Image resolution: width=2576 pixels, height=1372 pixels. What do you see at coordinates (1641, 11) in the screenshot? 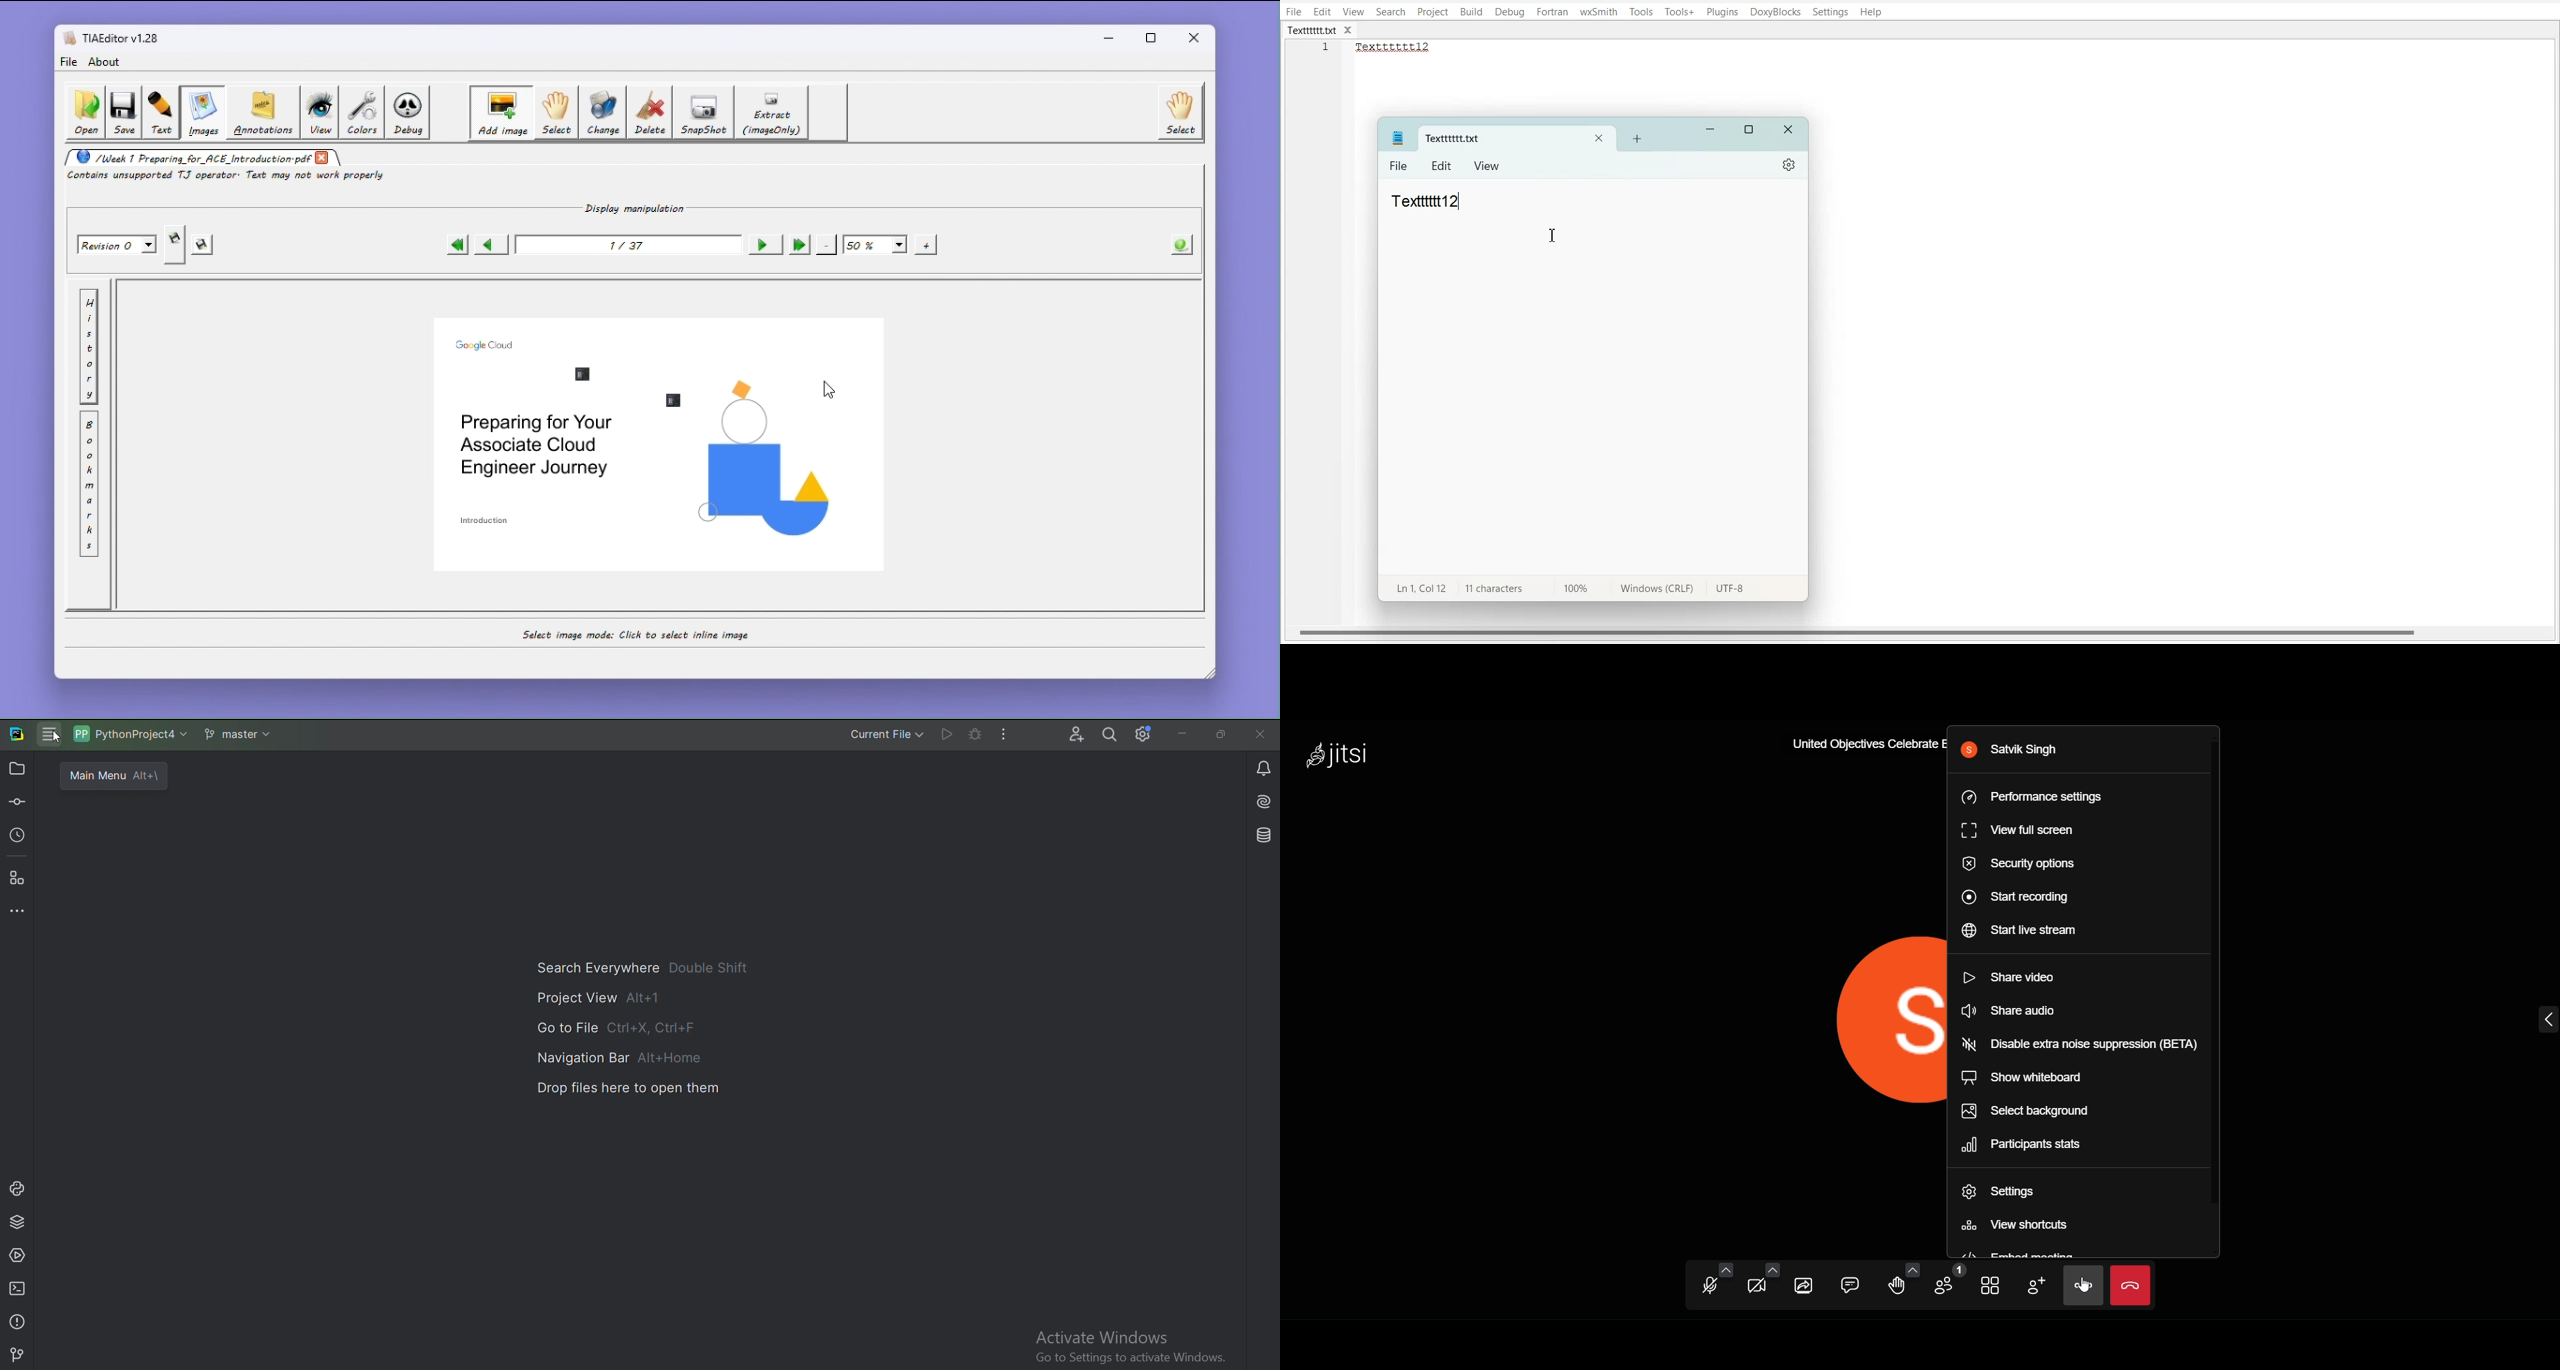
I see `Tools` at bounding box center [1641, 11].